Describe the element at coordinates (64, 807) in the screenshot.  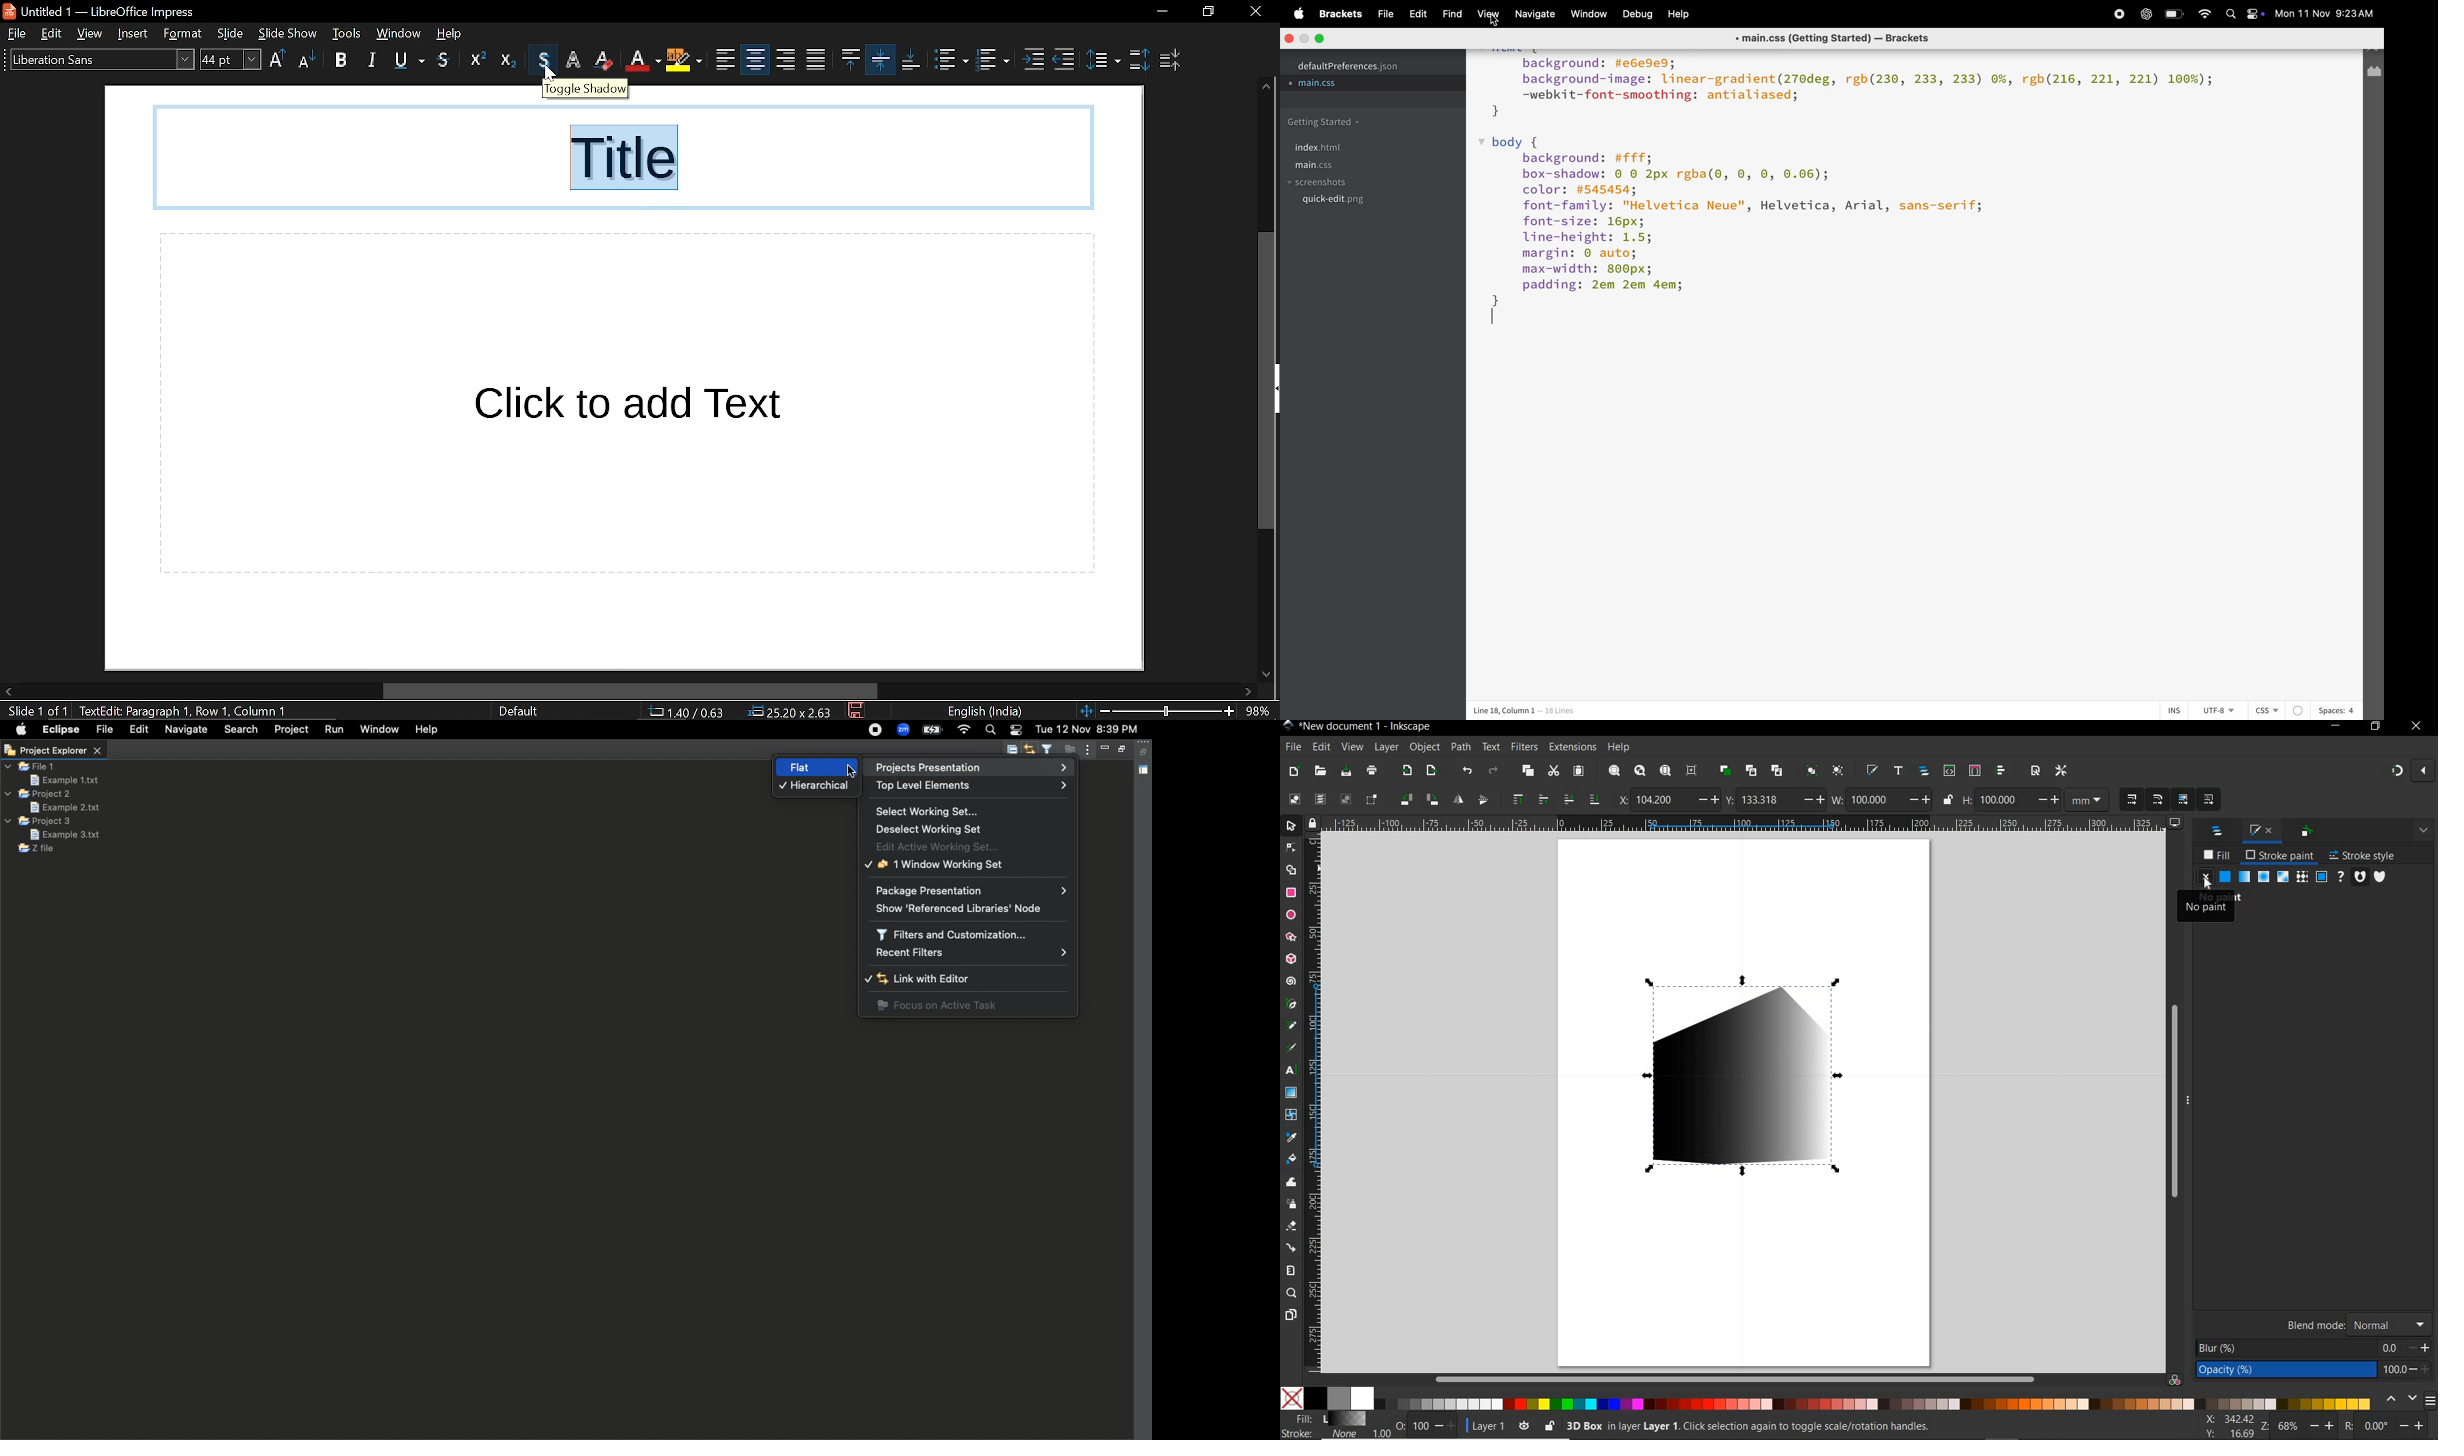
I see `Example 2 text file` at that location.